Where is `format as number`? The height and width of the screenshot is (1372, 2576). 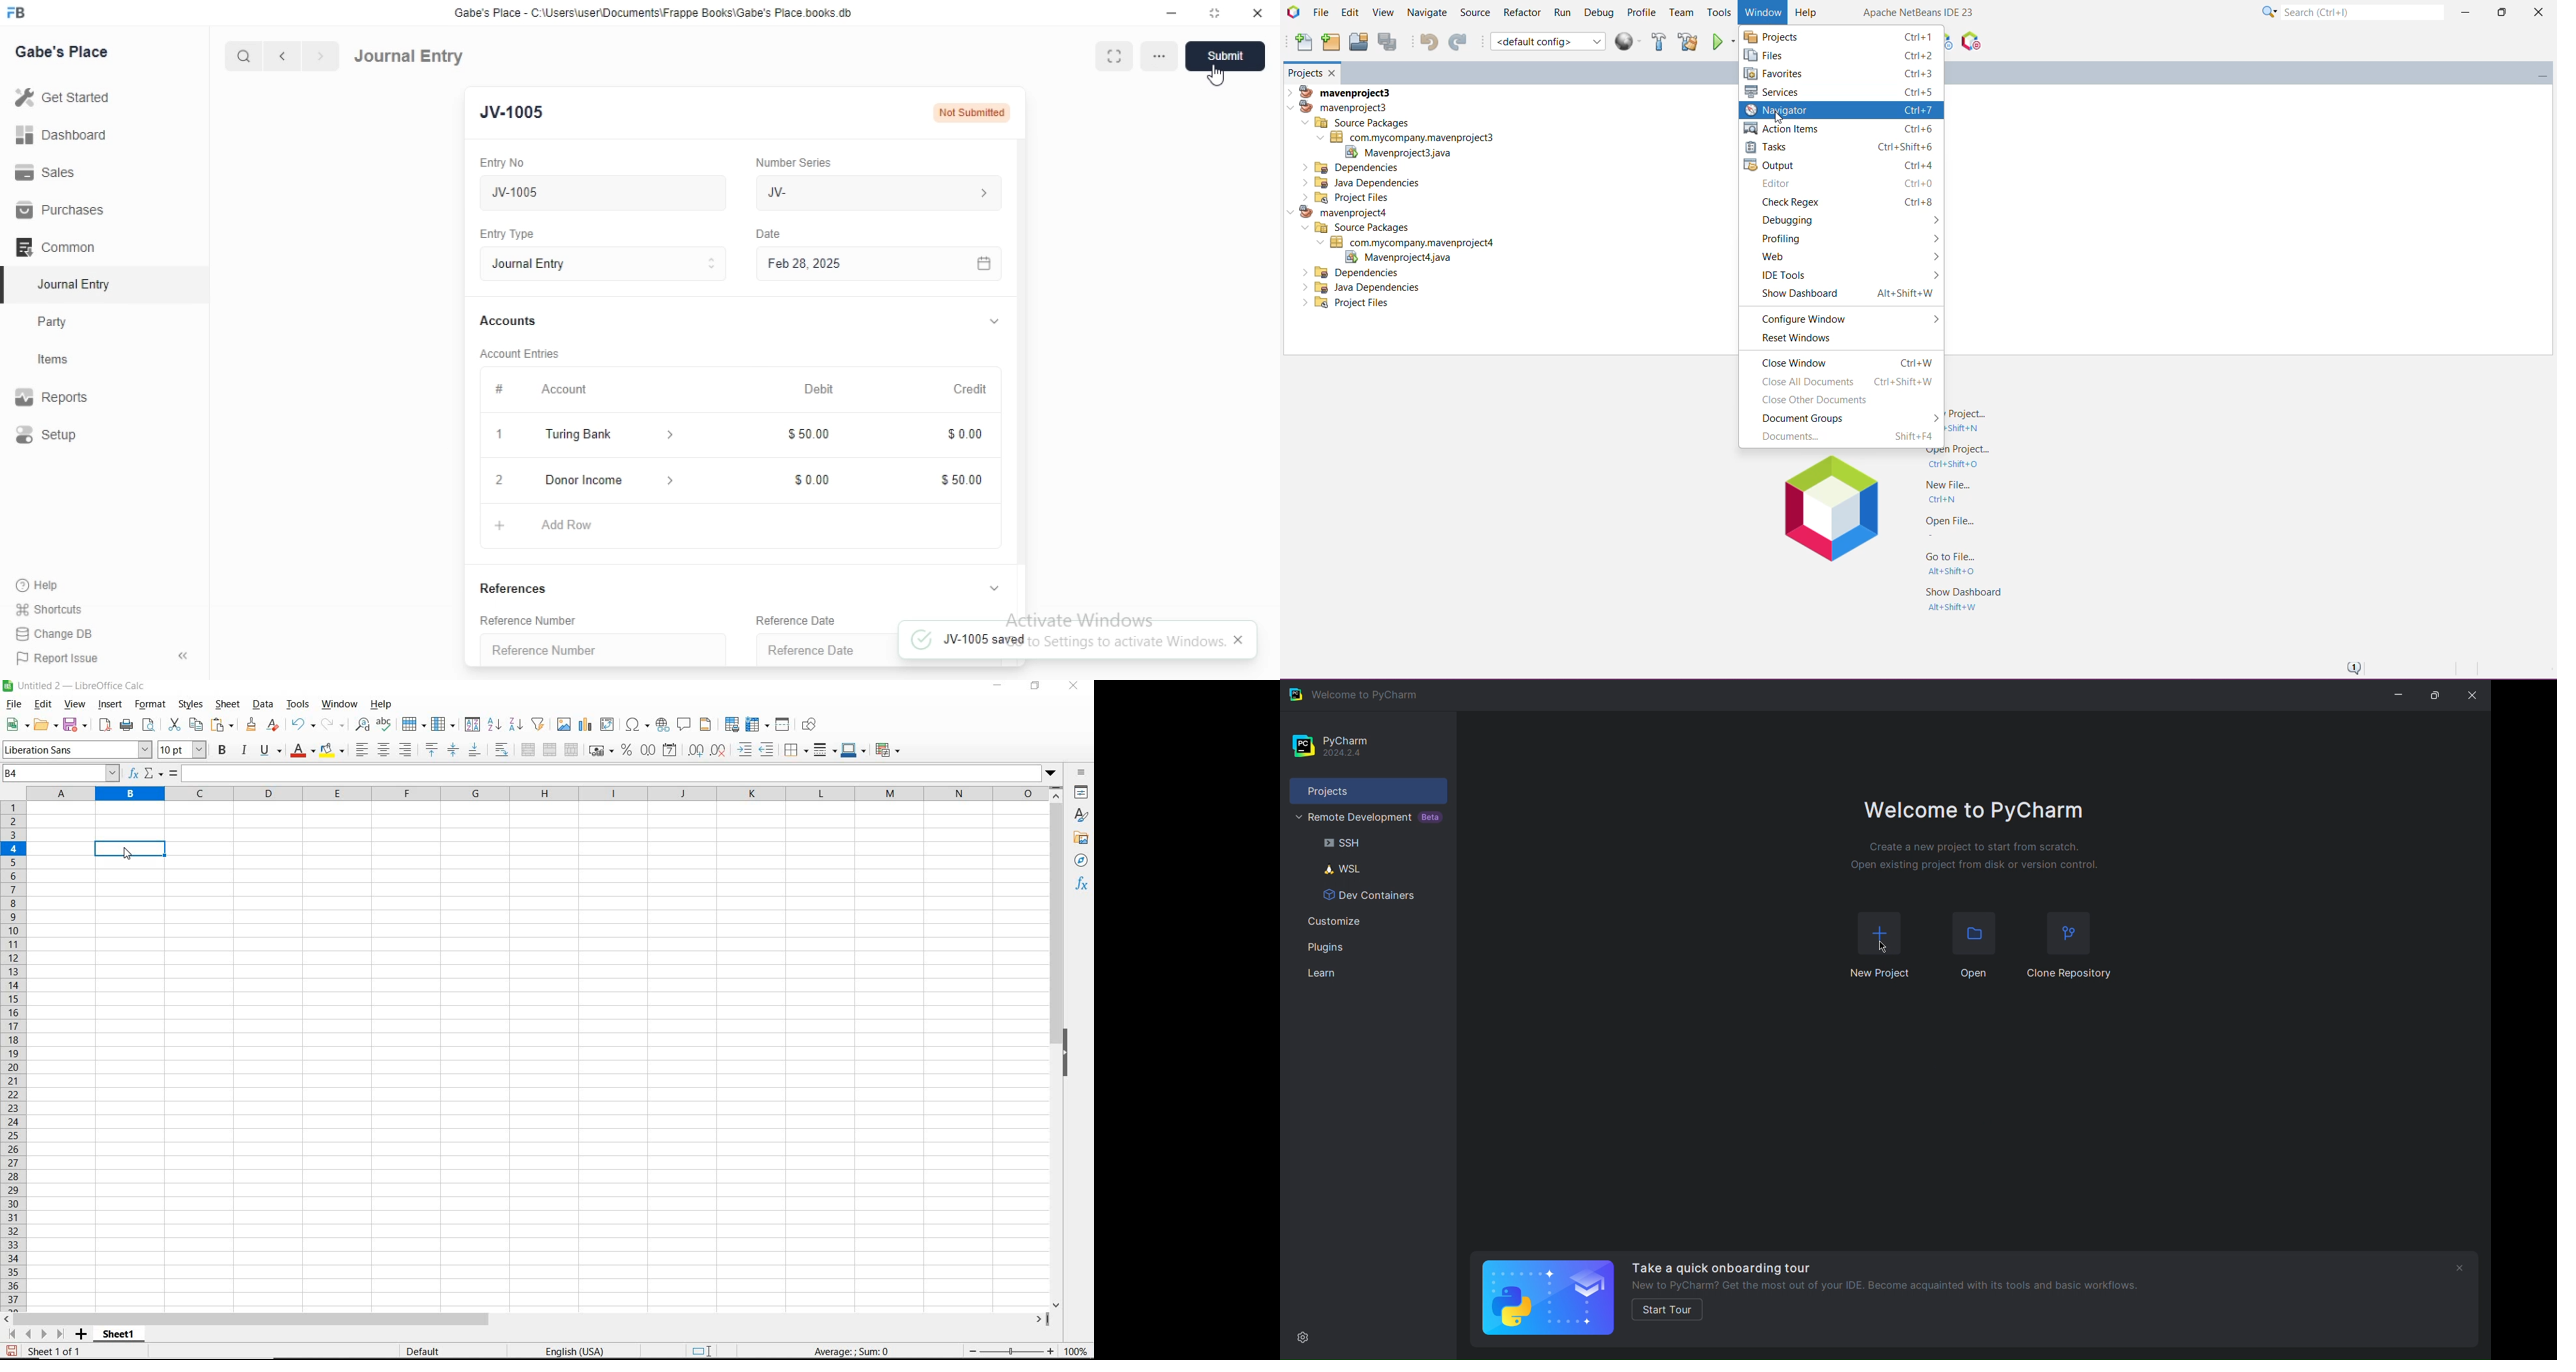 format as number is located at coordinates (649, 751).